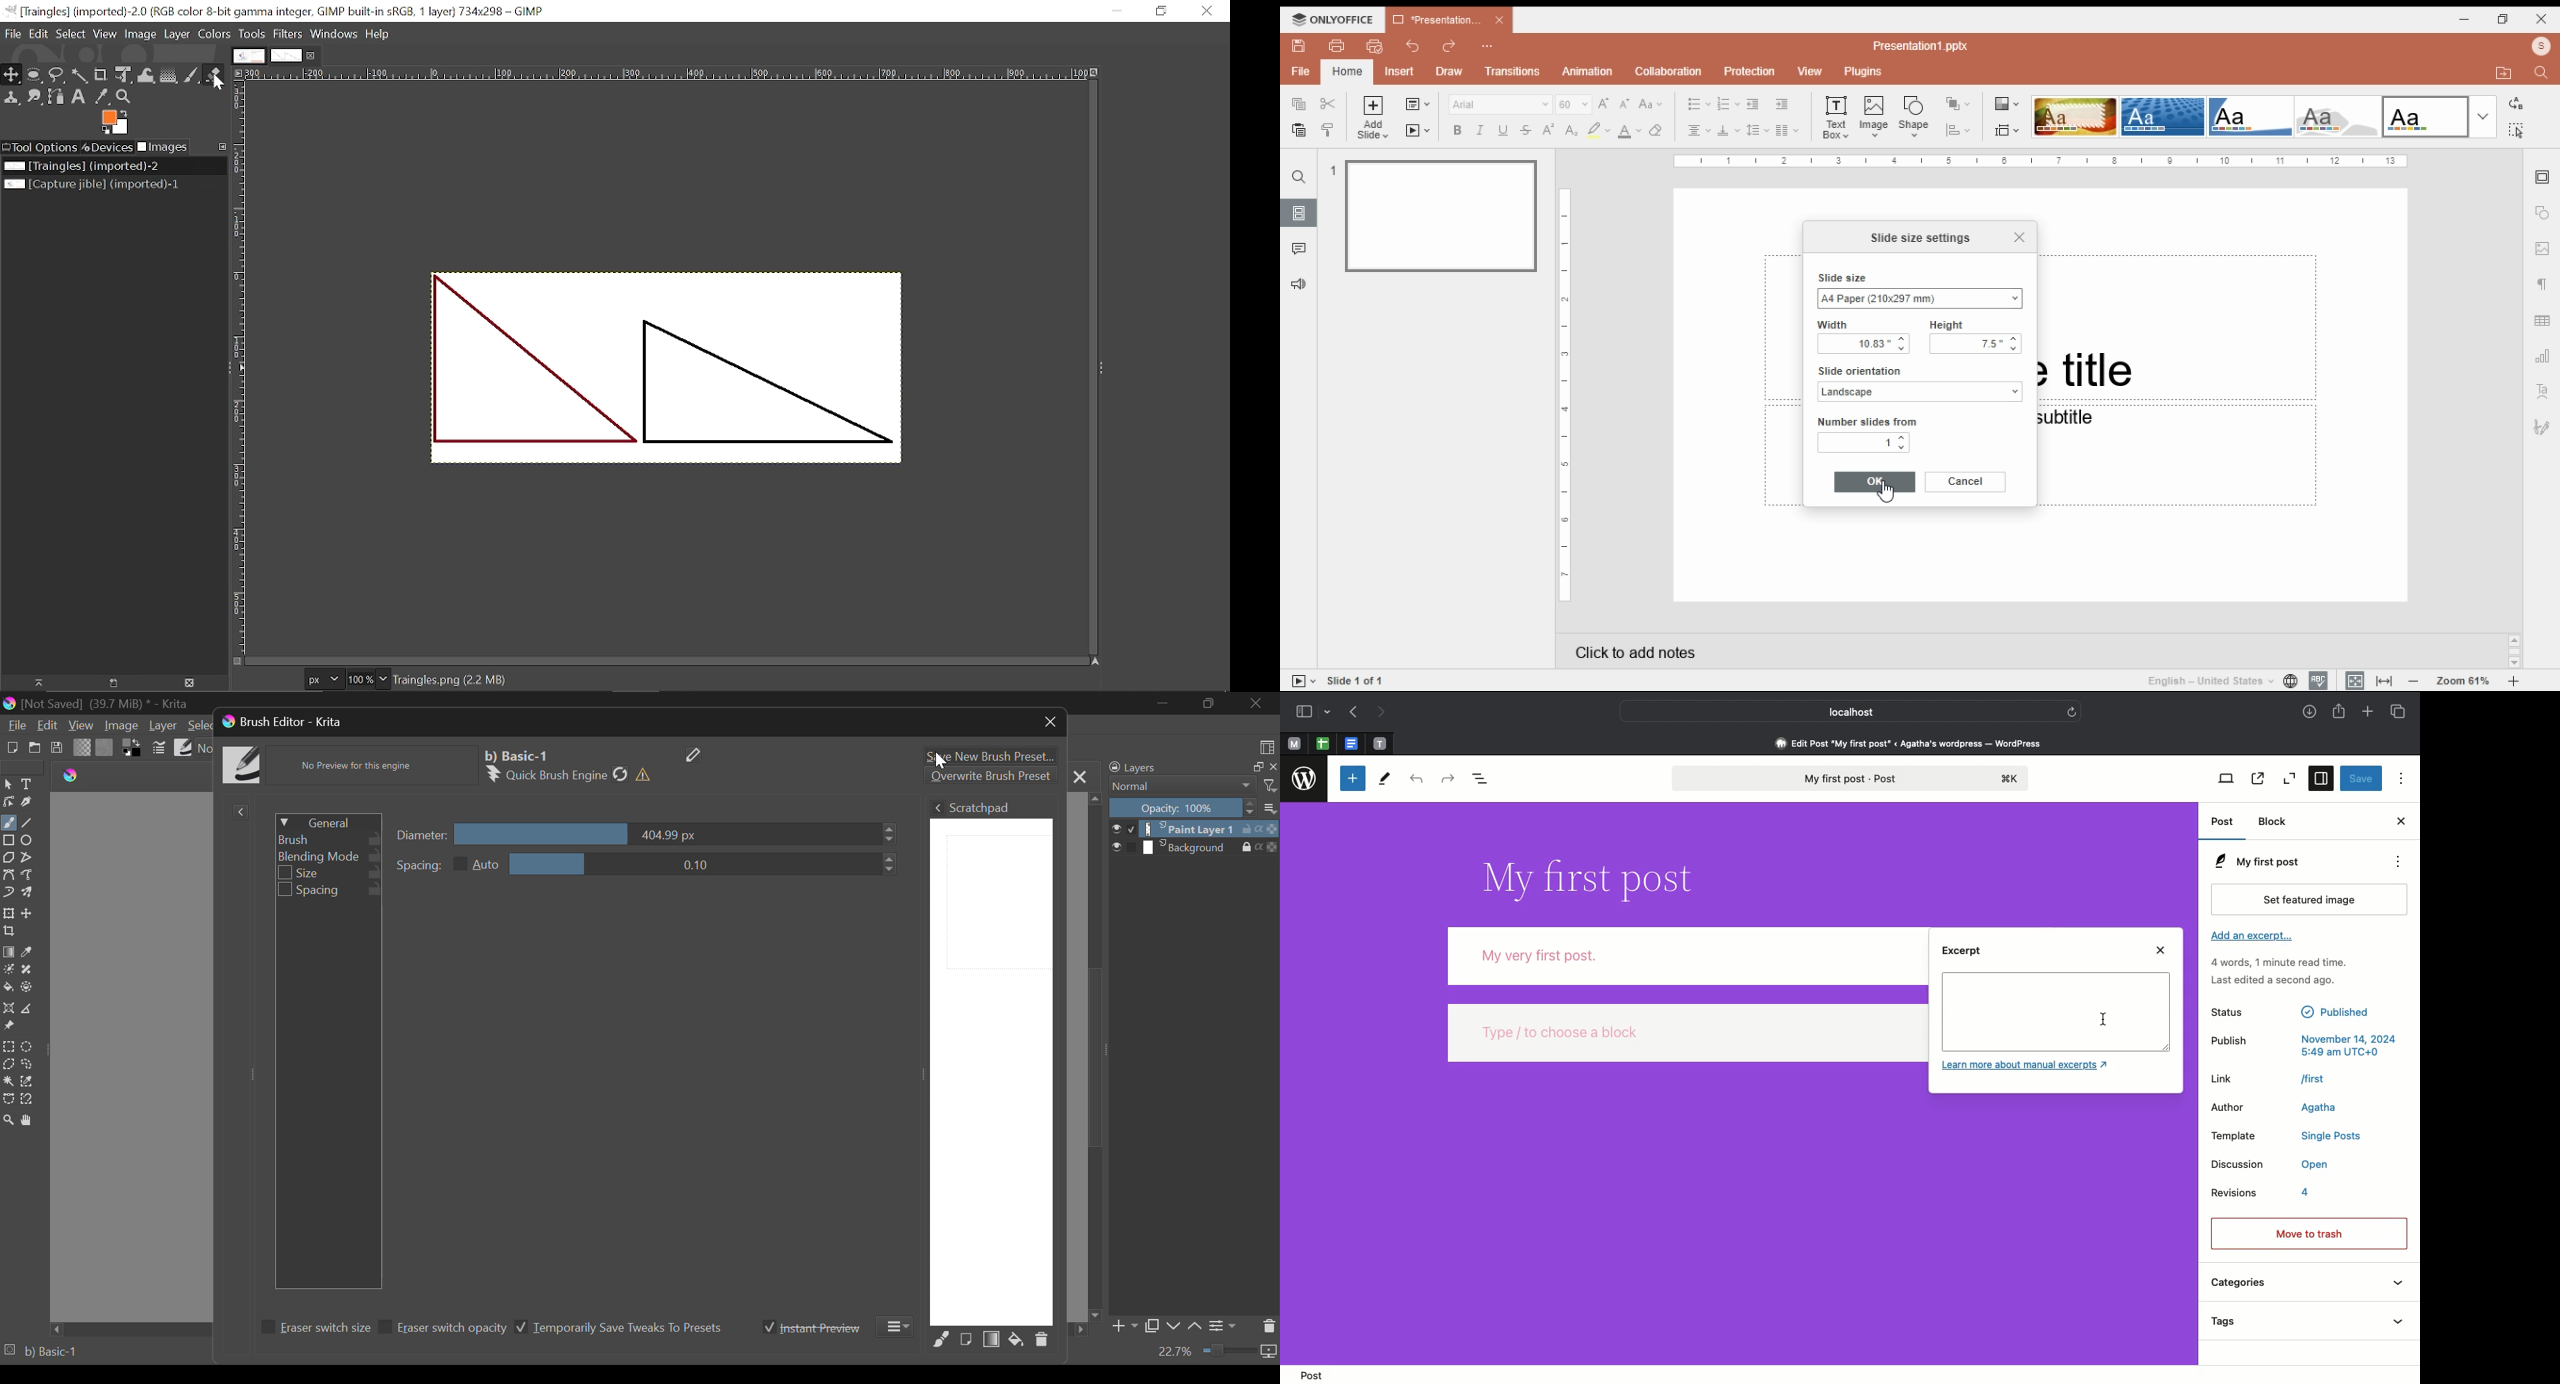  Describe the element at coordinates (1840, 279) in the screenshot. I see `slide size` at that location.